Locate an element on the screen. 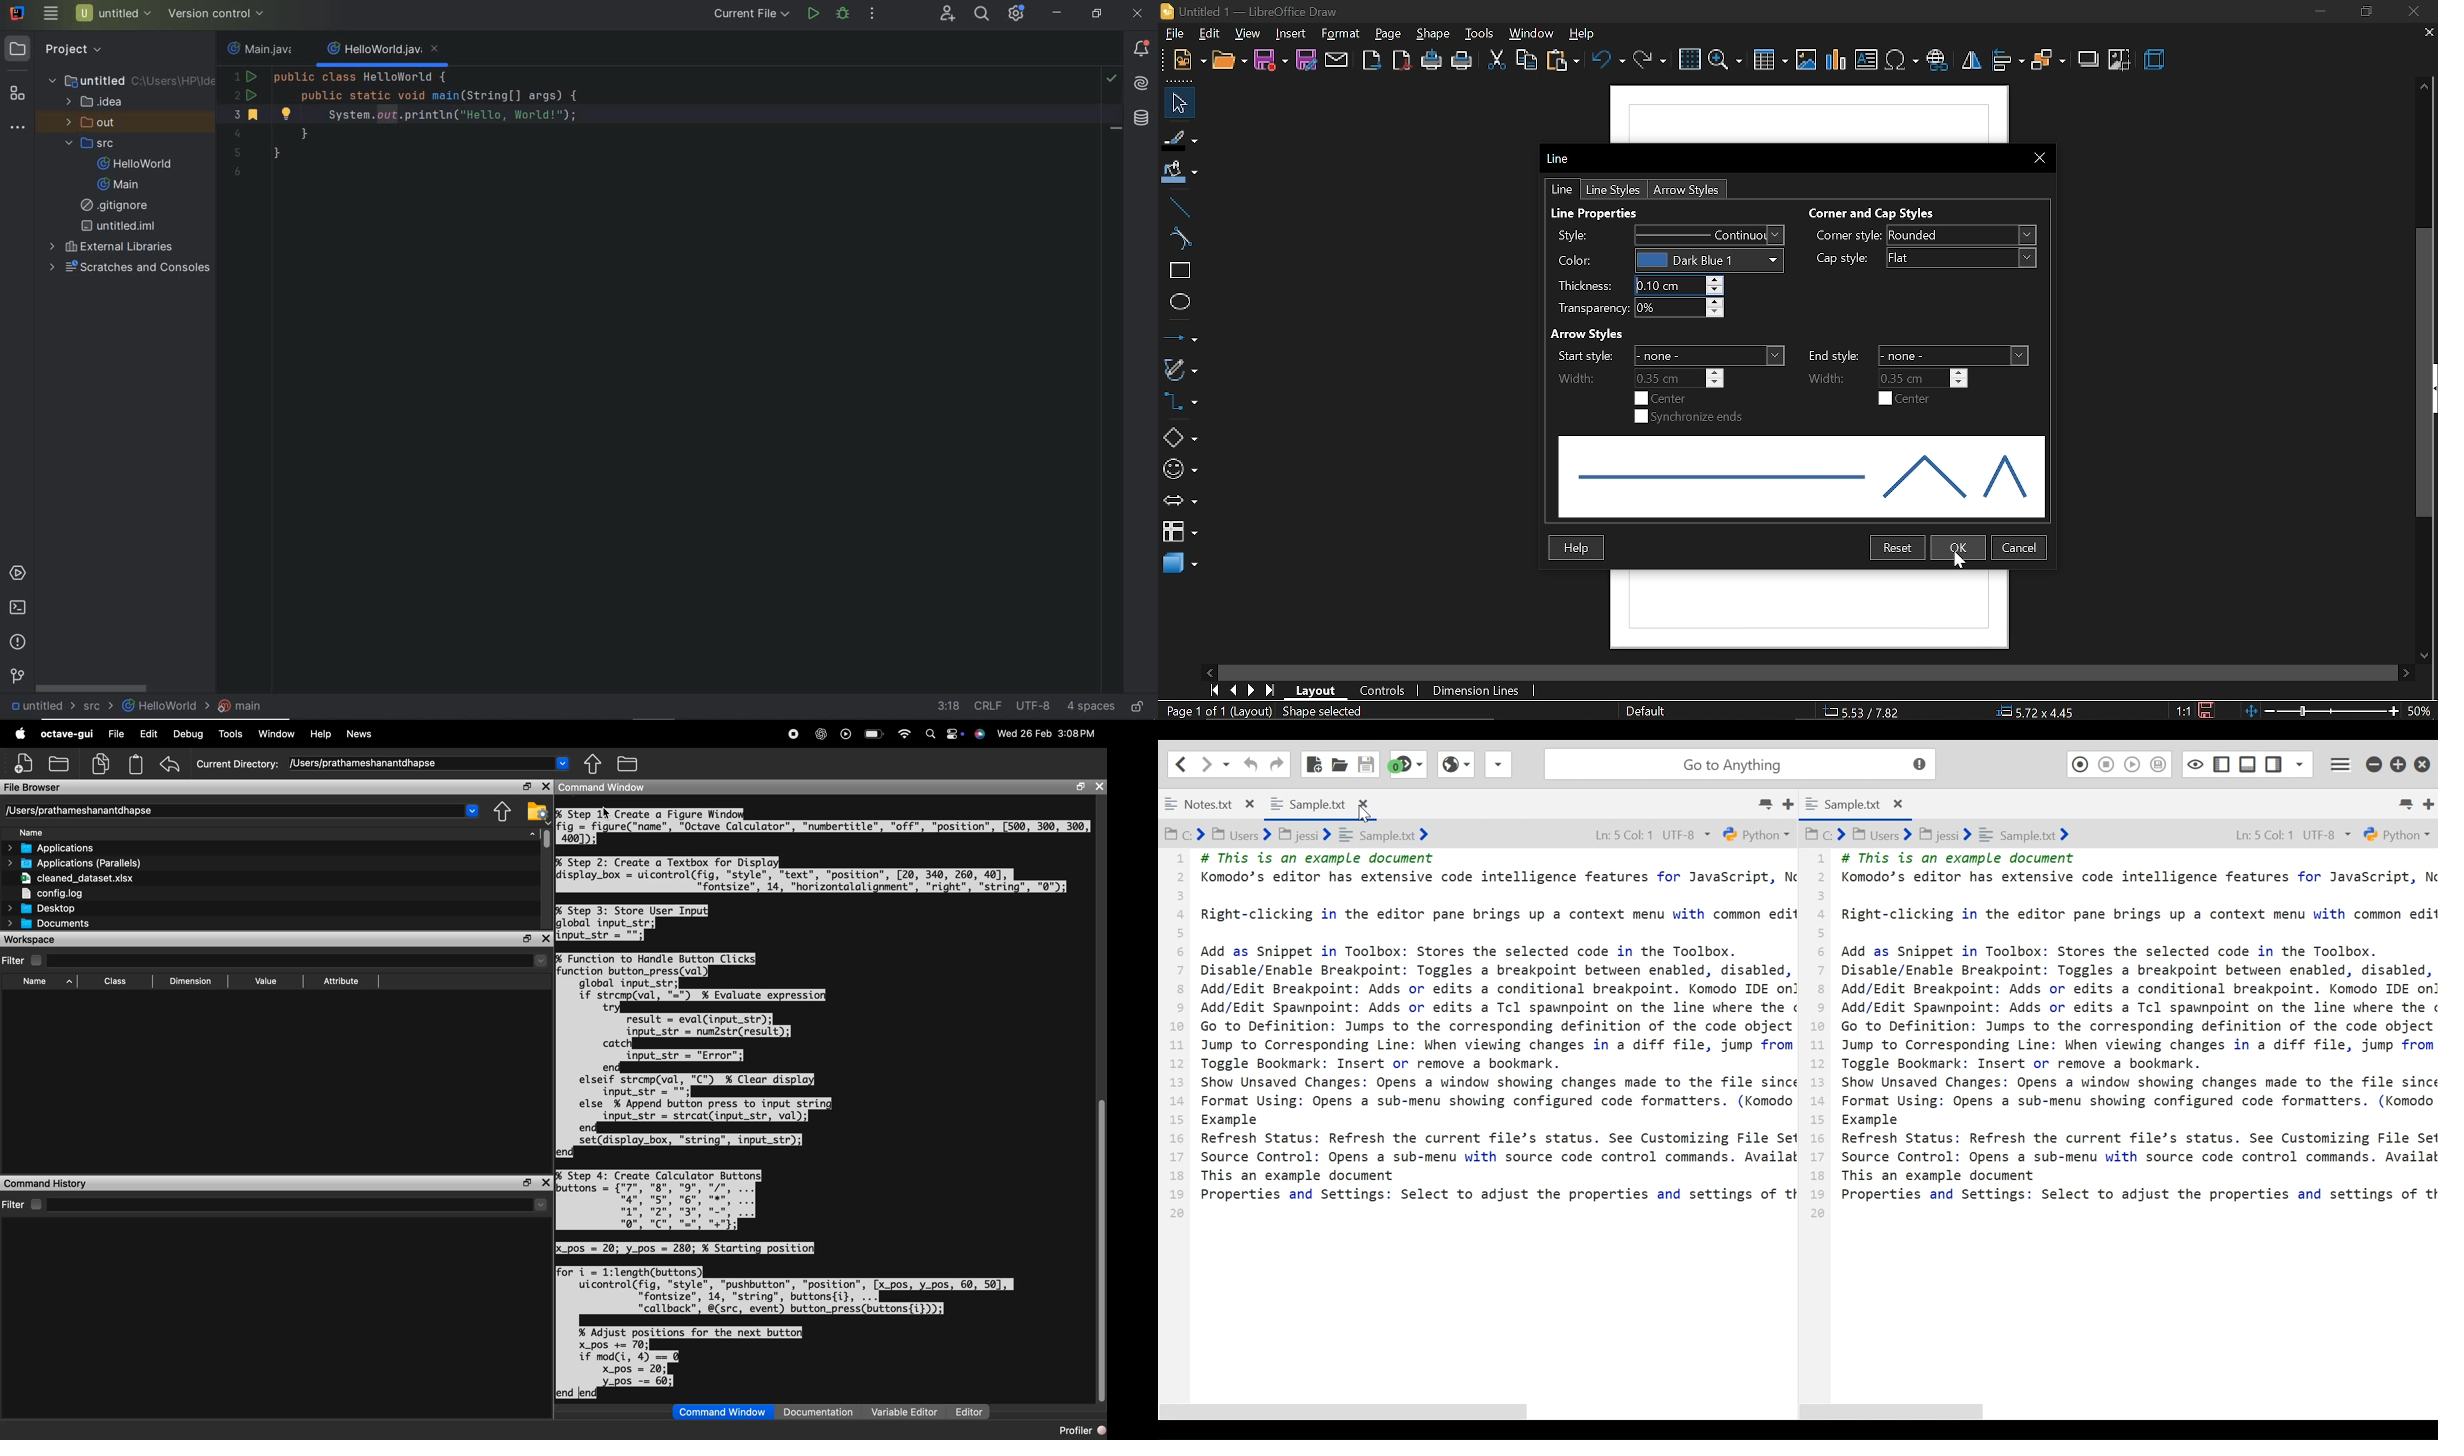  line is located at coordinates (1564, 190).